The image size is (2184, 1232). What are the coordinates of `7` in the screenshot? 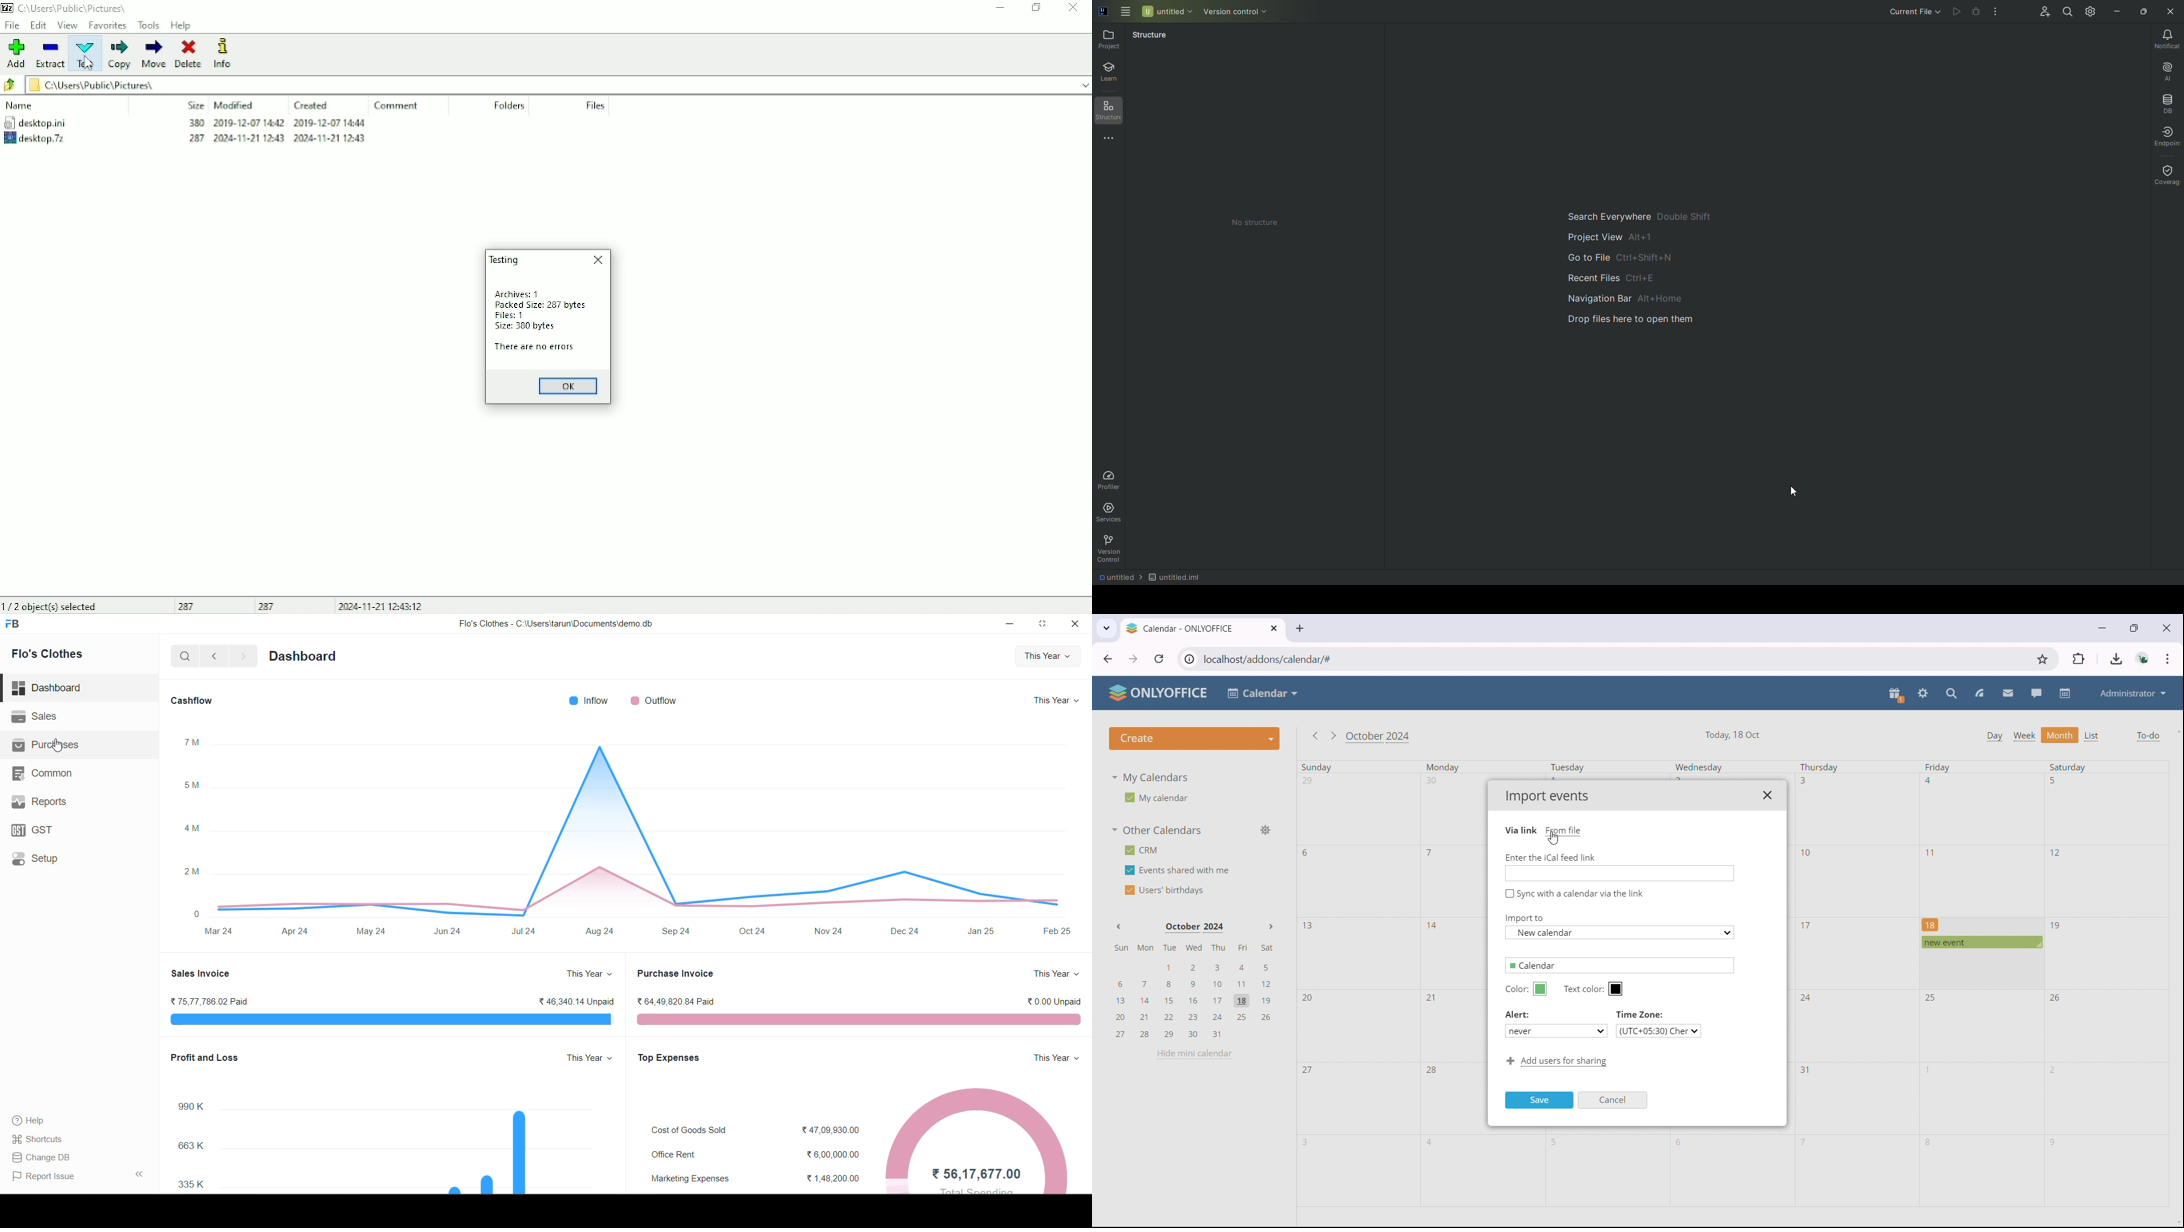 It's located at (1804, 1141).